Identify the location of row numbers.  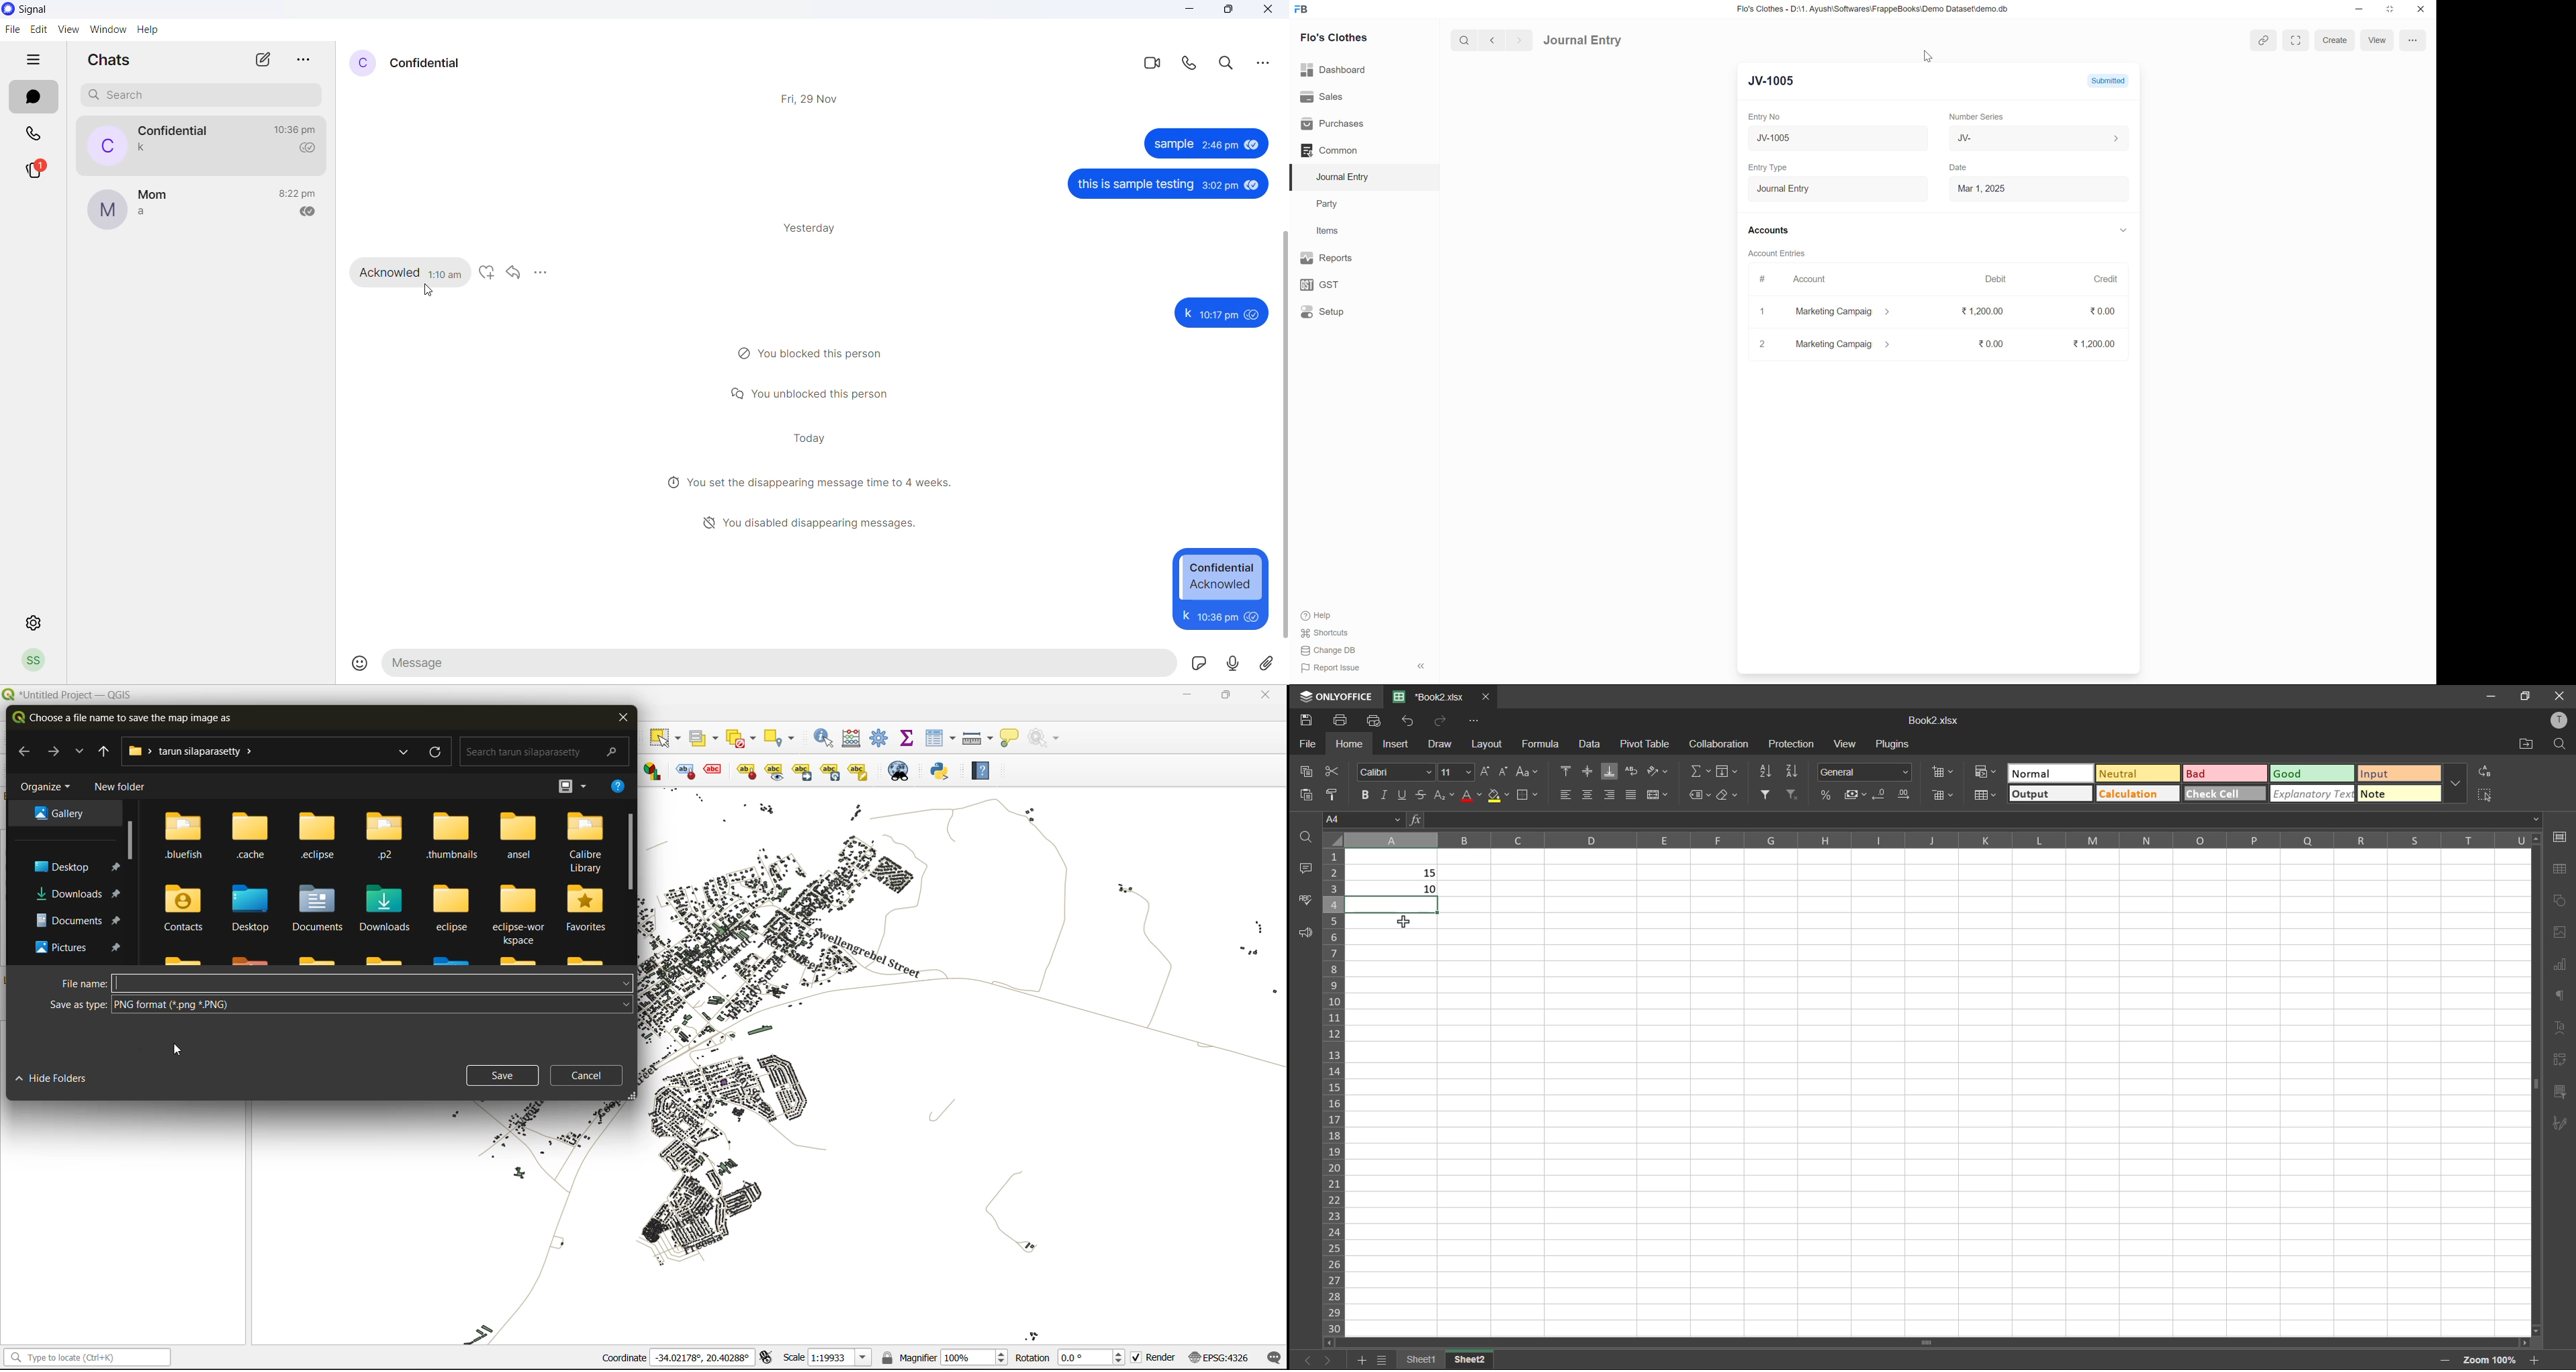
(1336, 1090).